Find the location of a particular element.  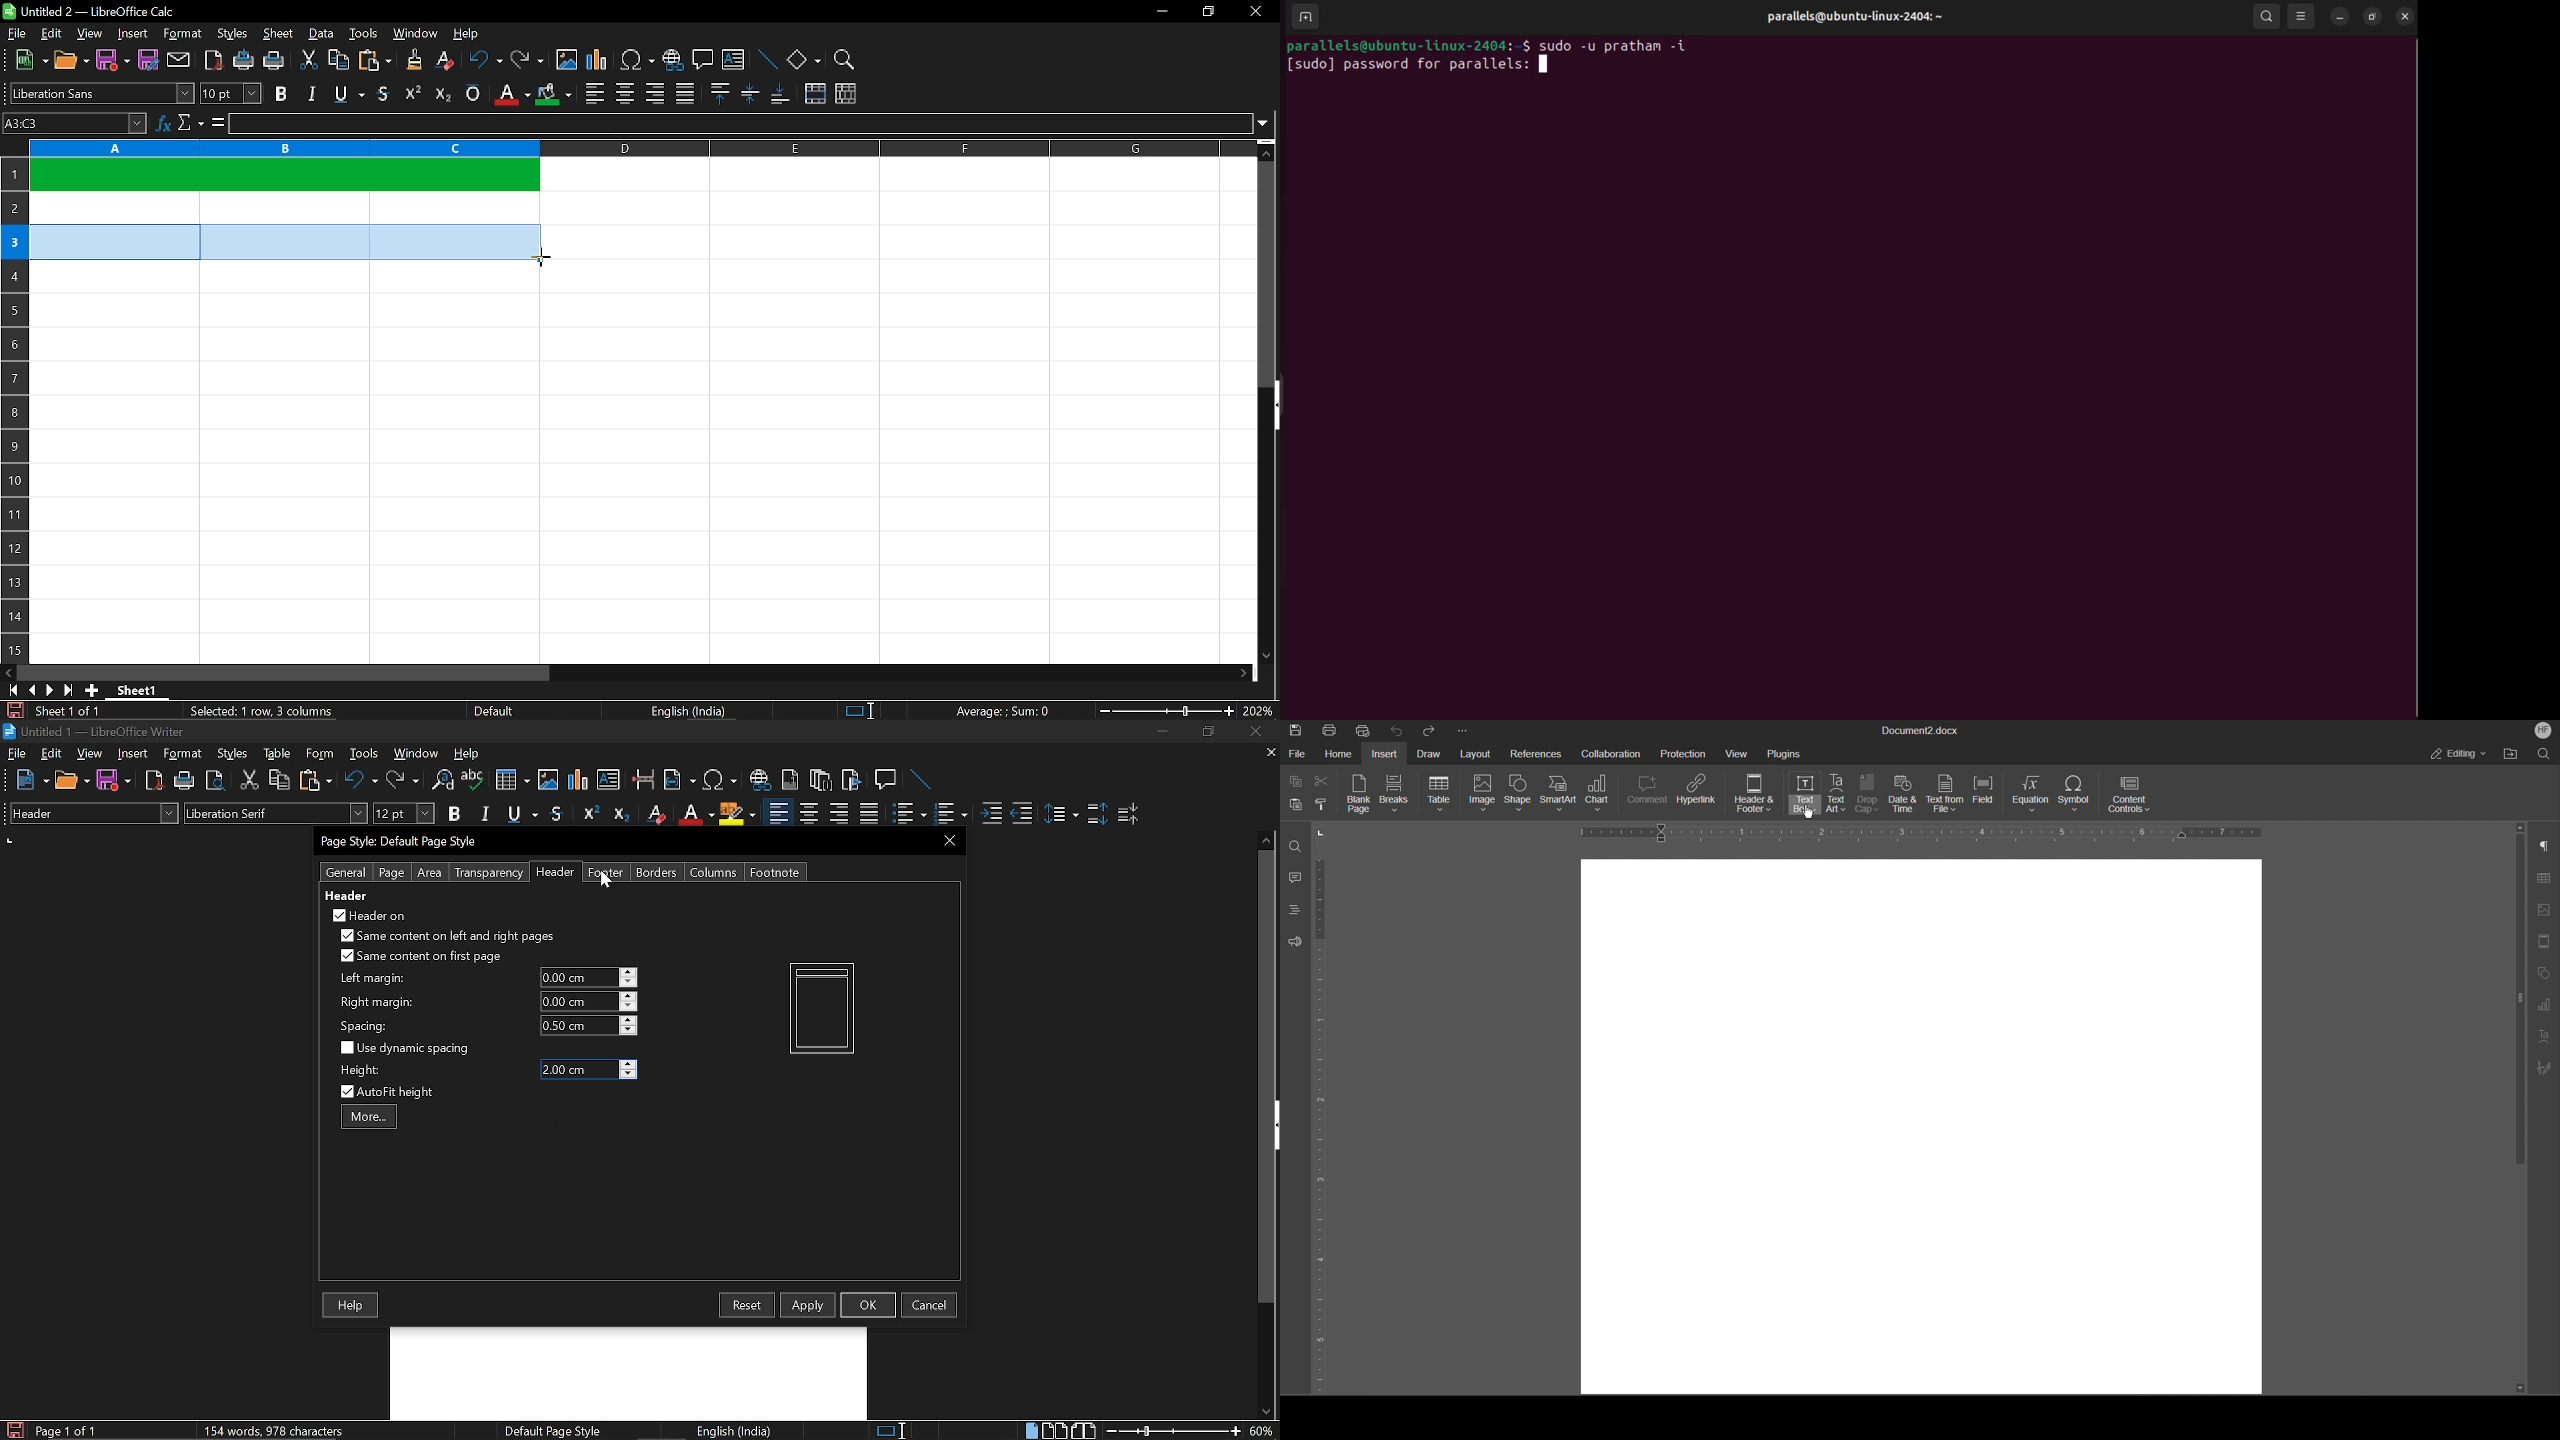

Justified is located at coordinates (870, 814).